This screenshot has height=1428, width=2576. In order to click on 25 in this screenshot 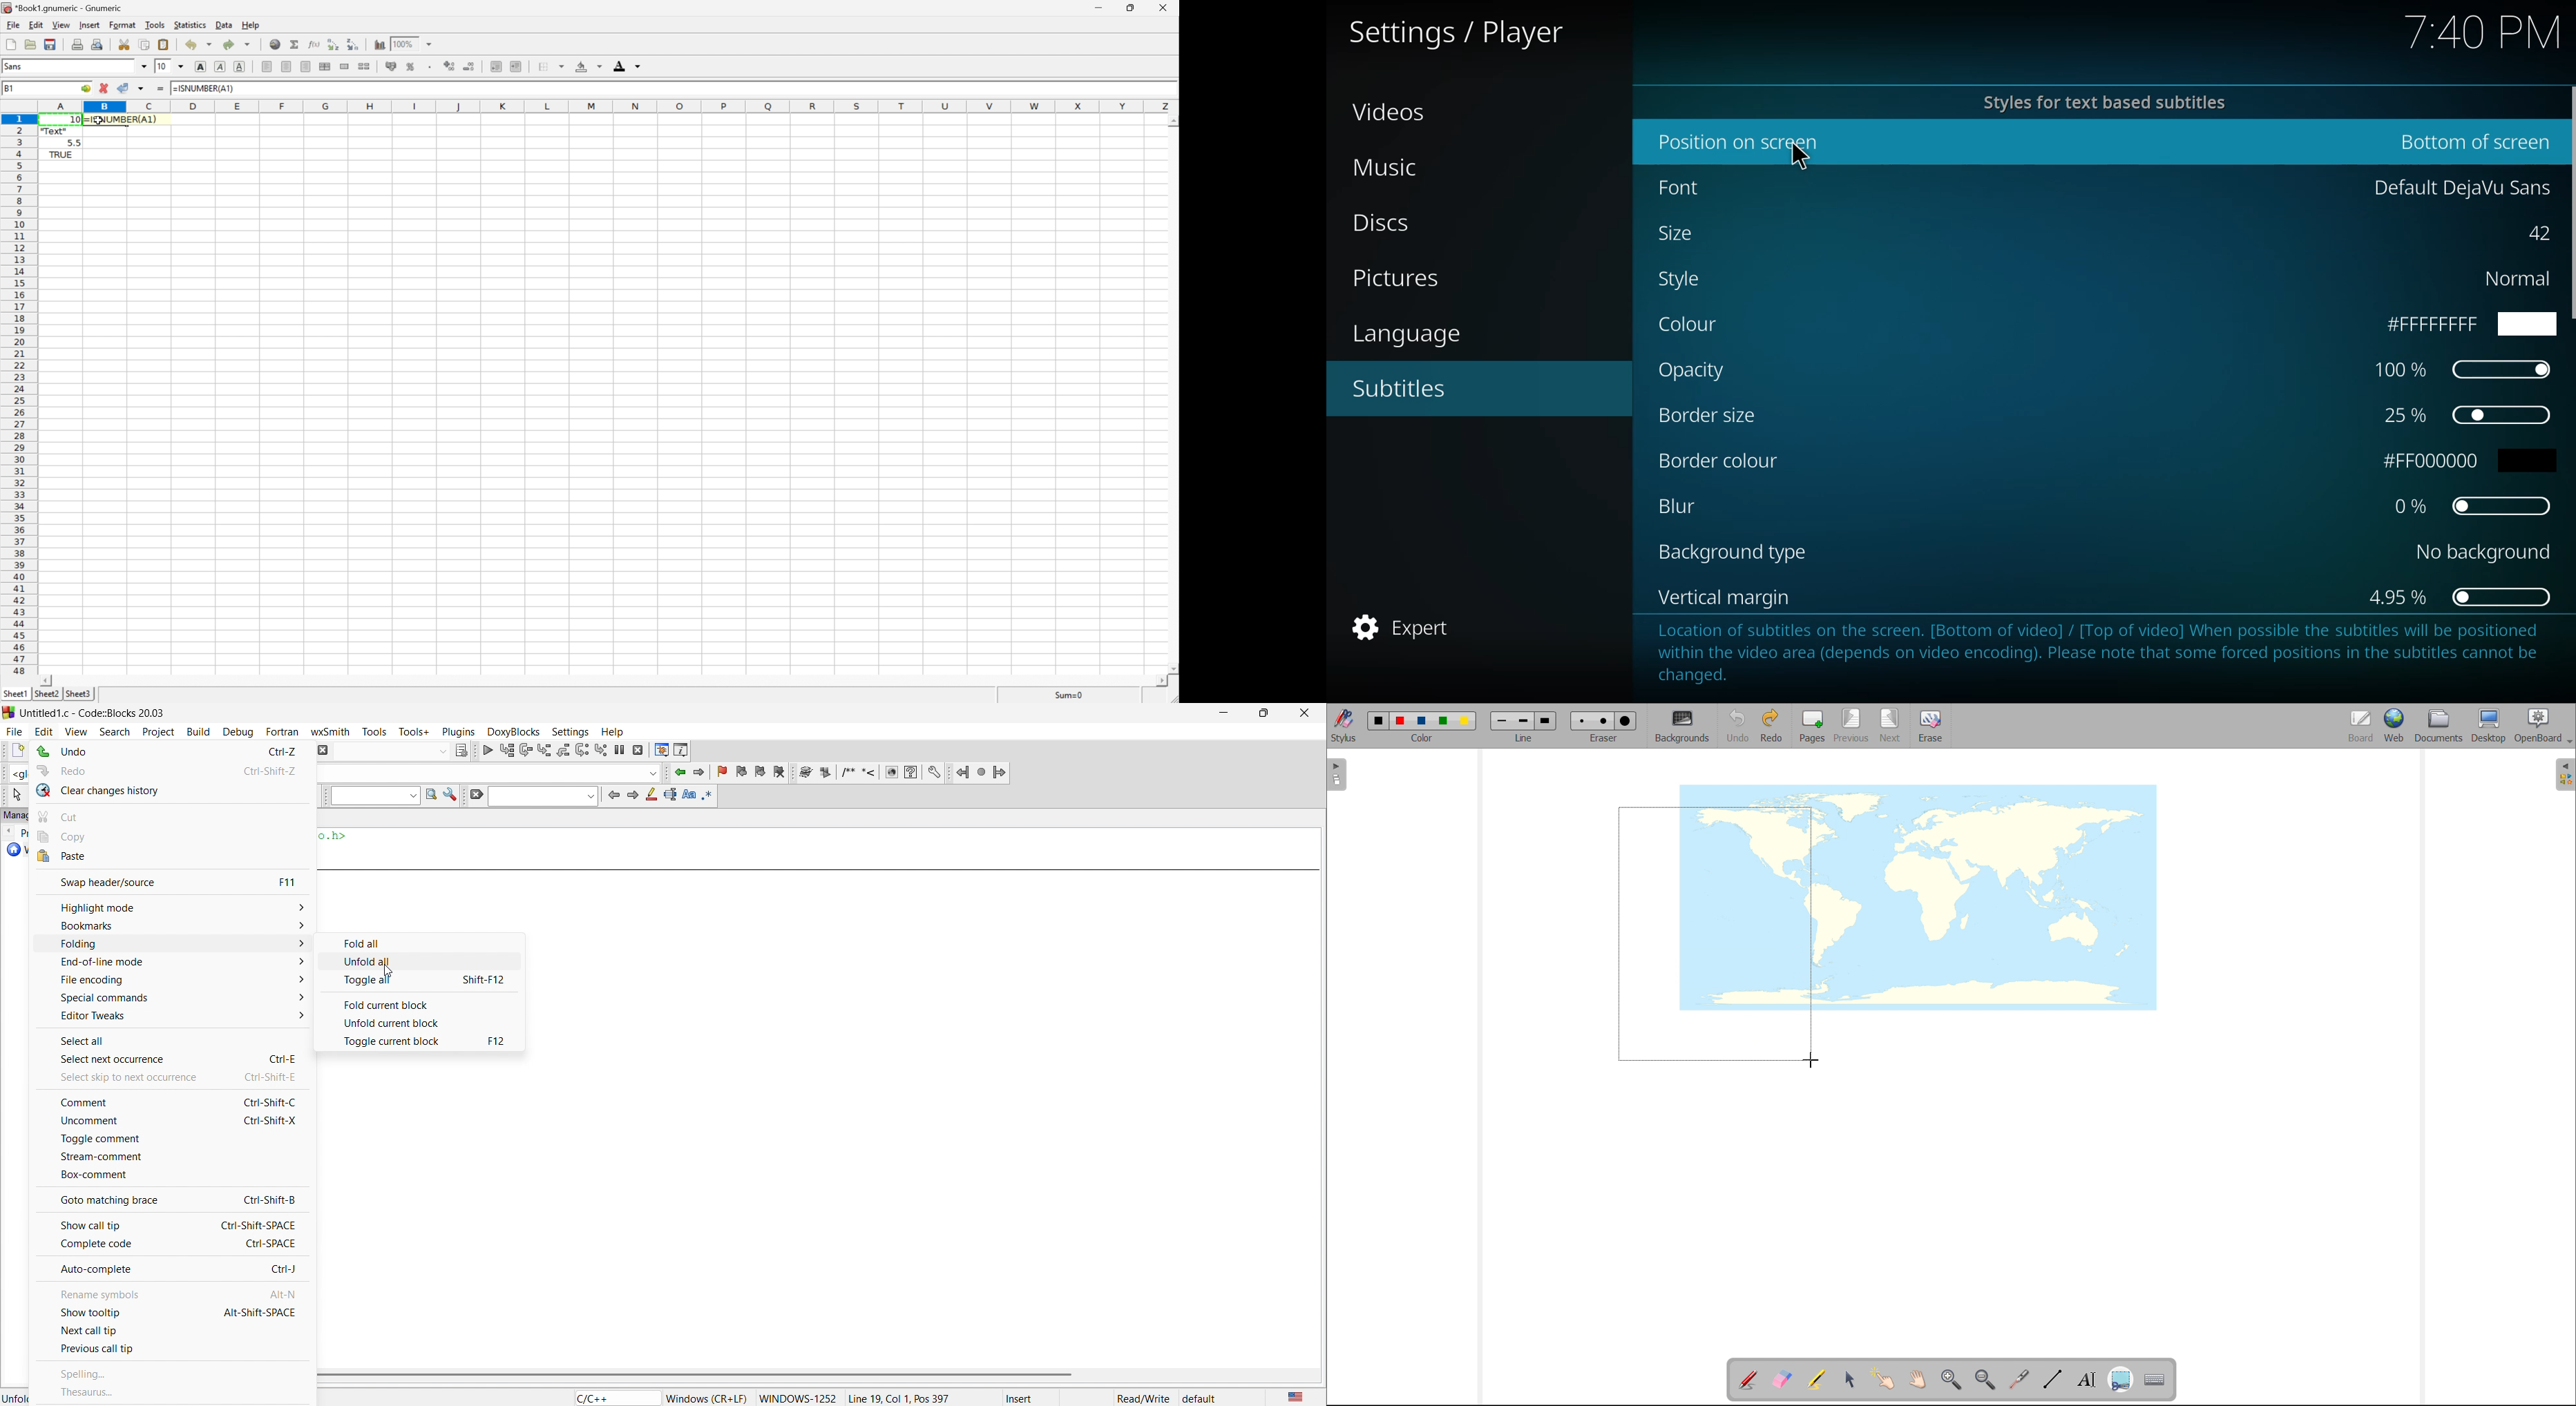, I will do `click(2464, 415)`.